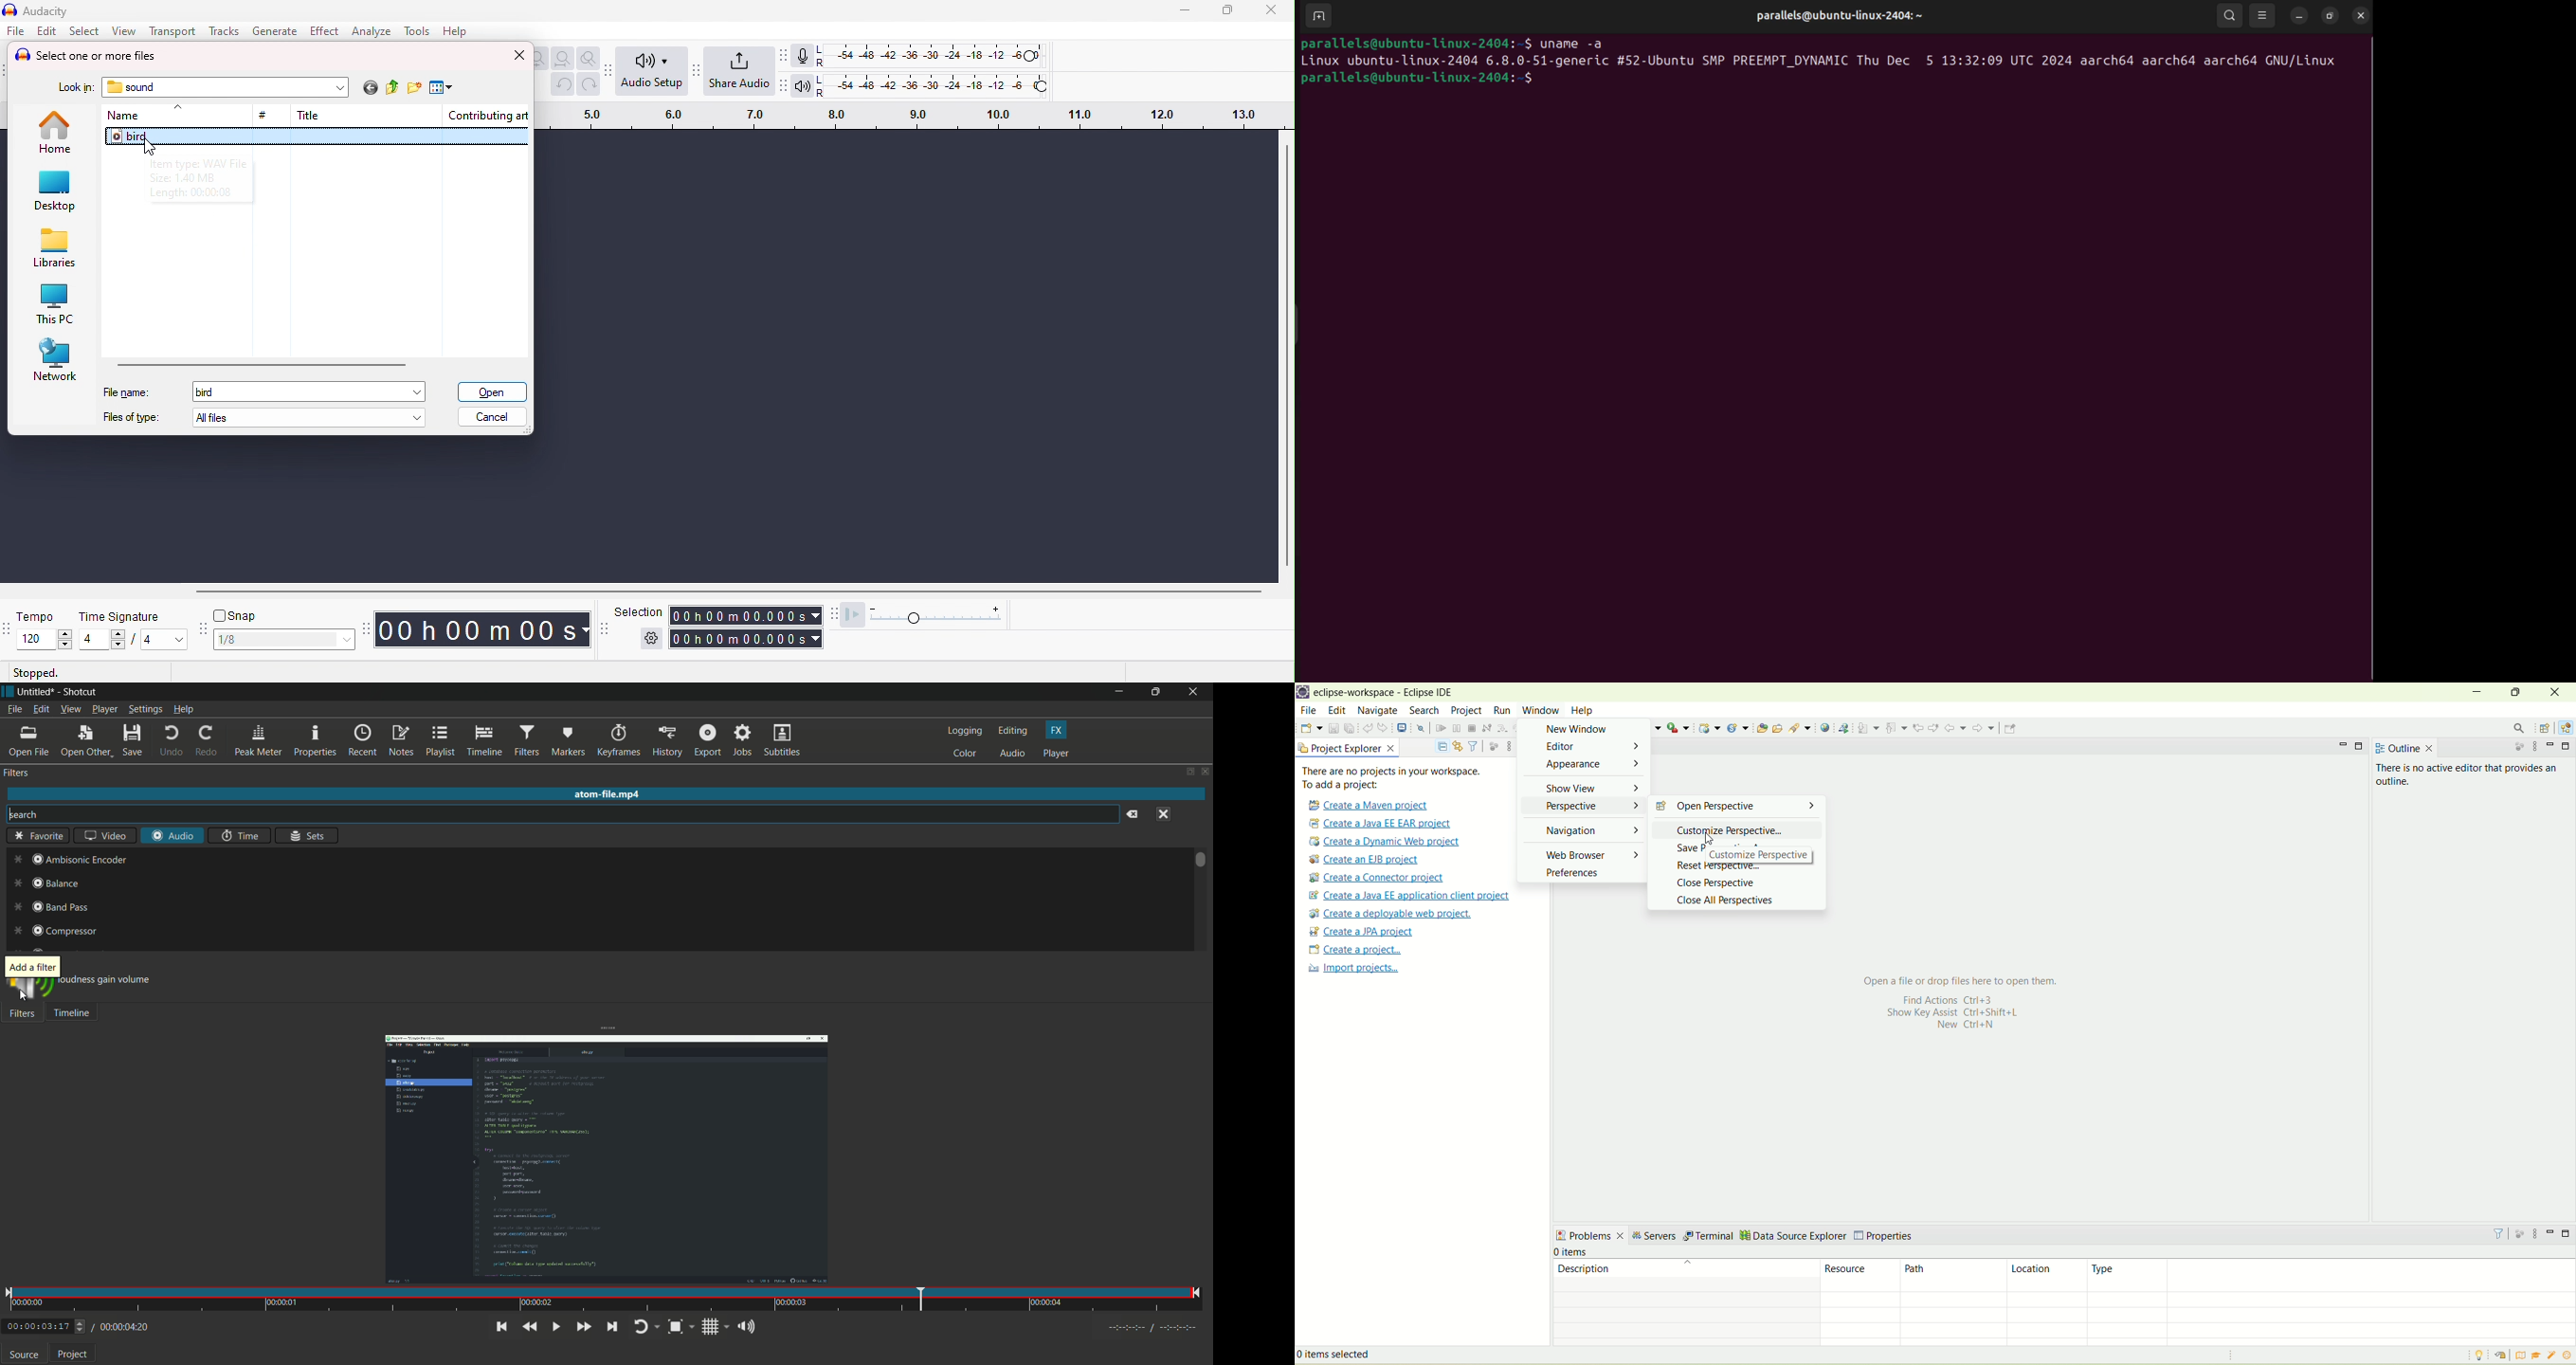 This screenshot has width=2576, height=1372. Describe the element at coordinates (934, 84) in the screenshot. I see `playback level` at that location.